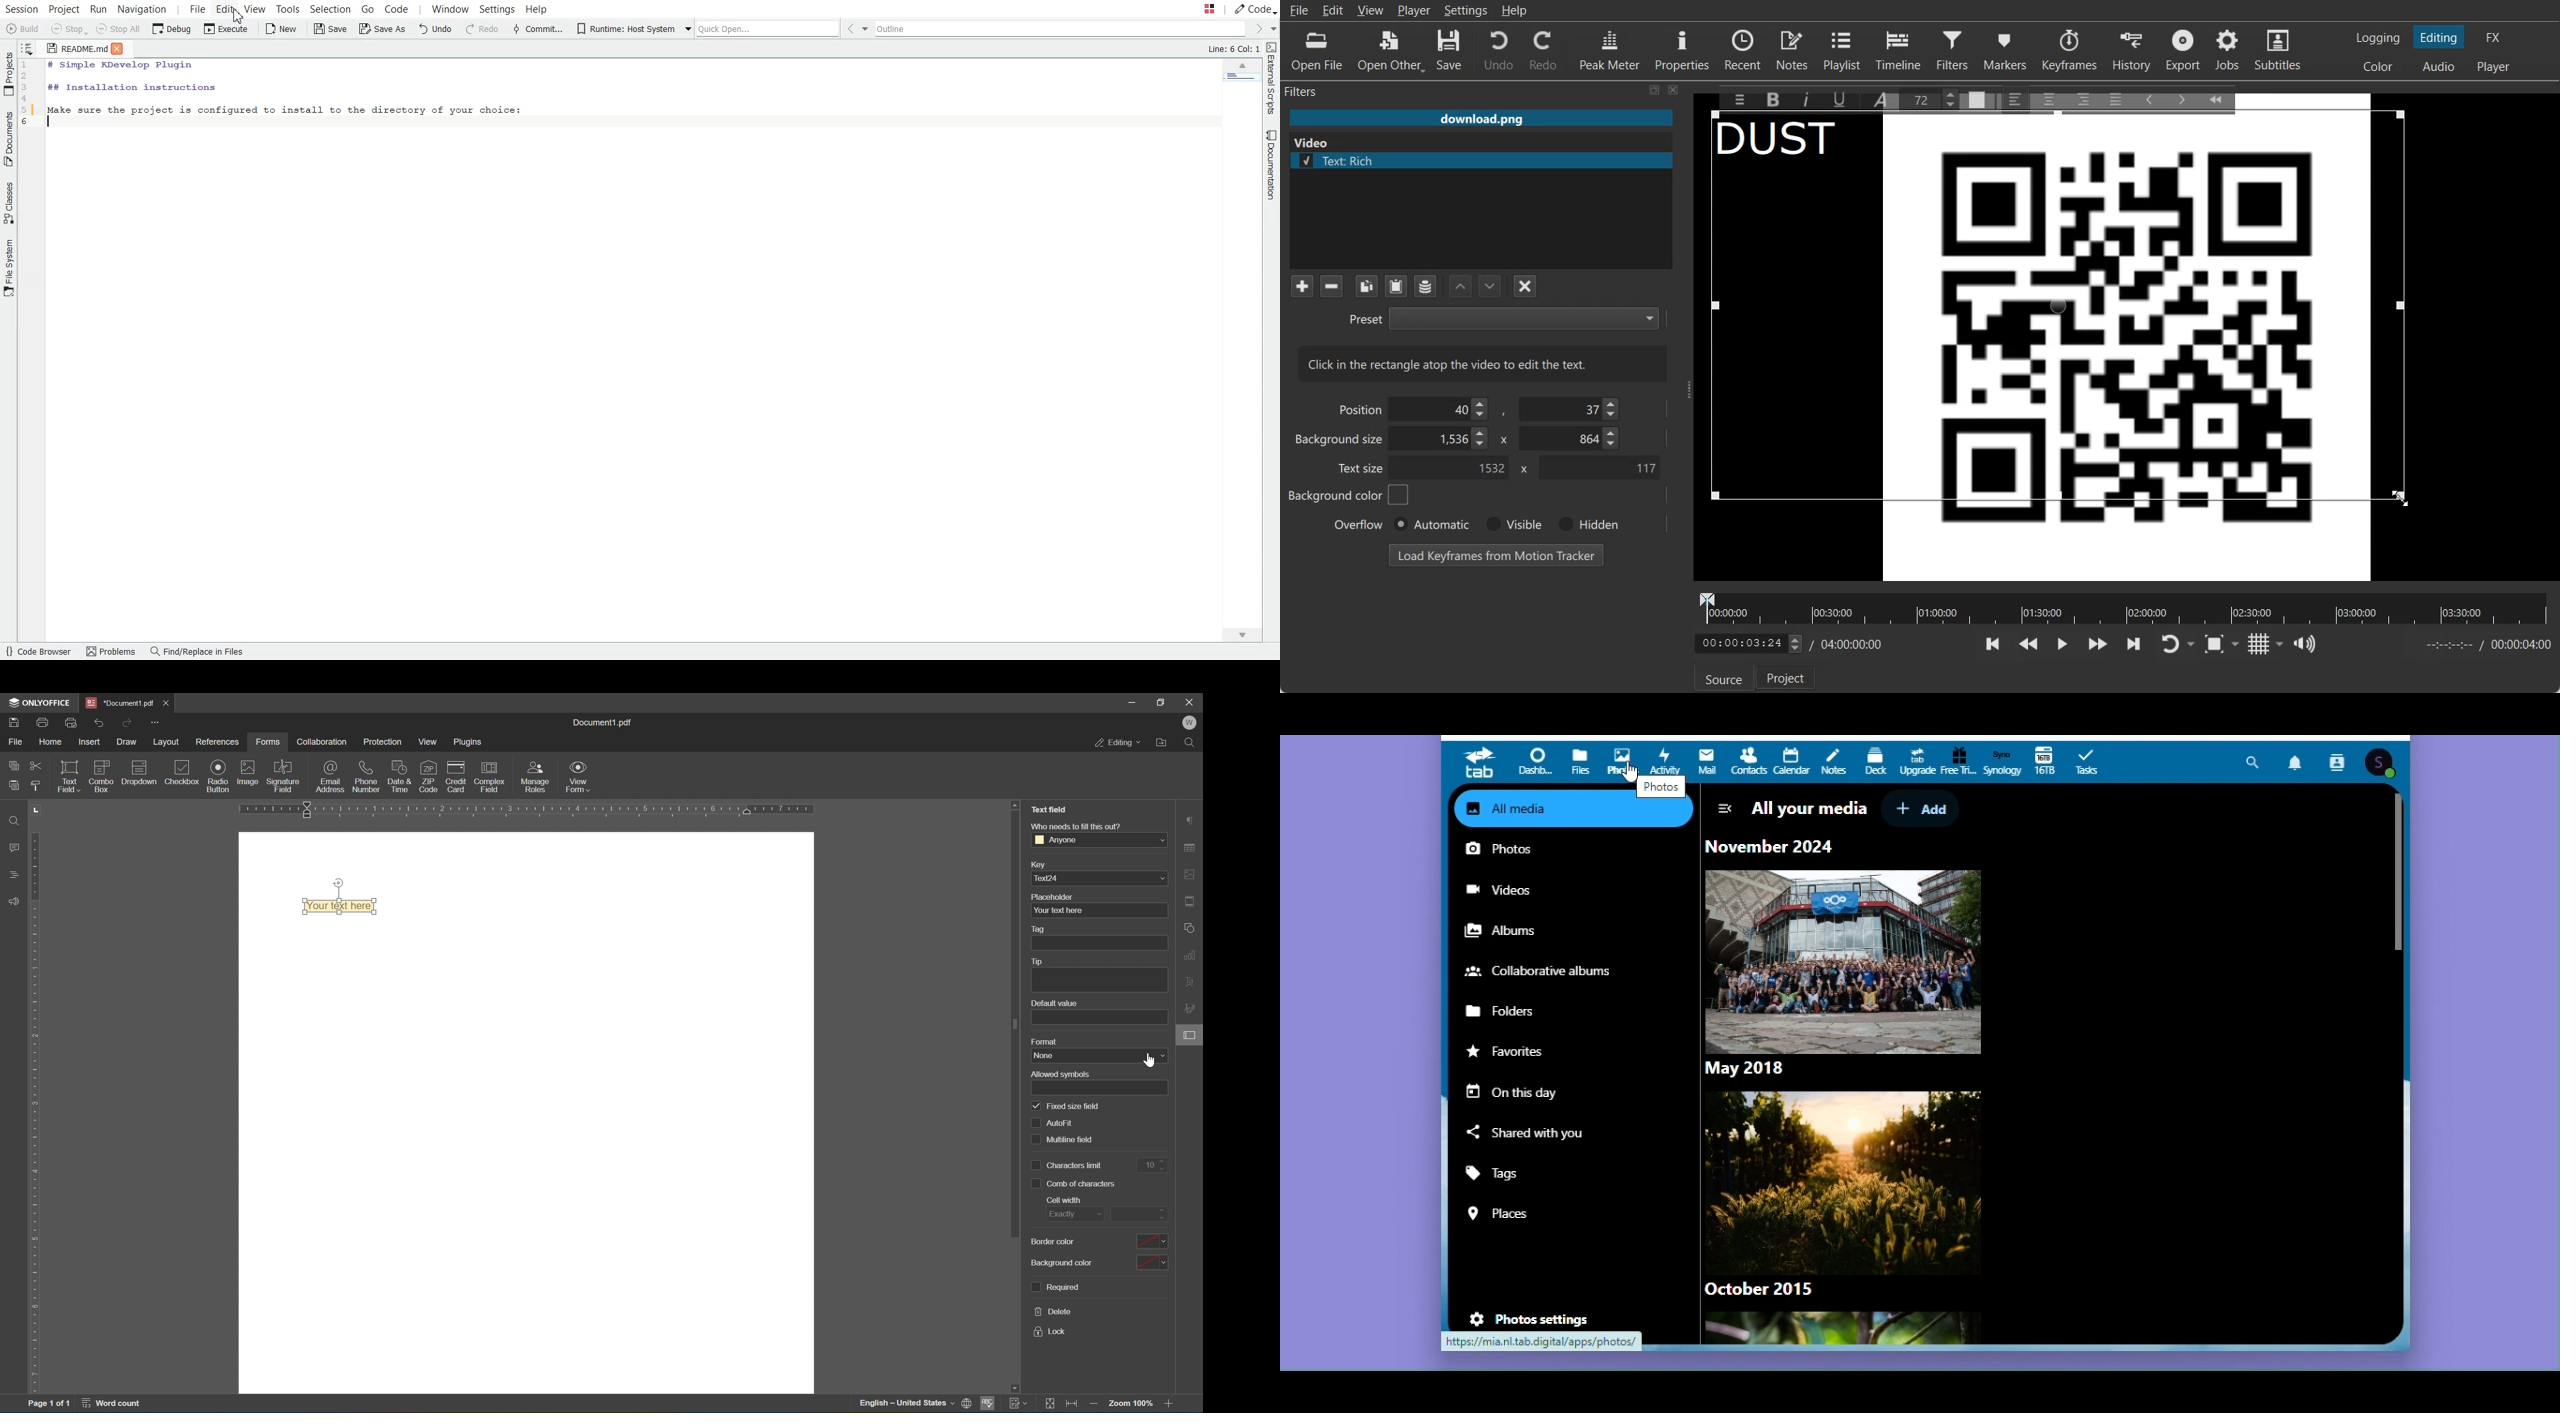  What do you see at coordinates (2133, 643) in the screenshot?
I see `Skip to the next point` at bounding box center [2133, 643].